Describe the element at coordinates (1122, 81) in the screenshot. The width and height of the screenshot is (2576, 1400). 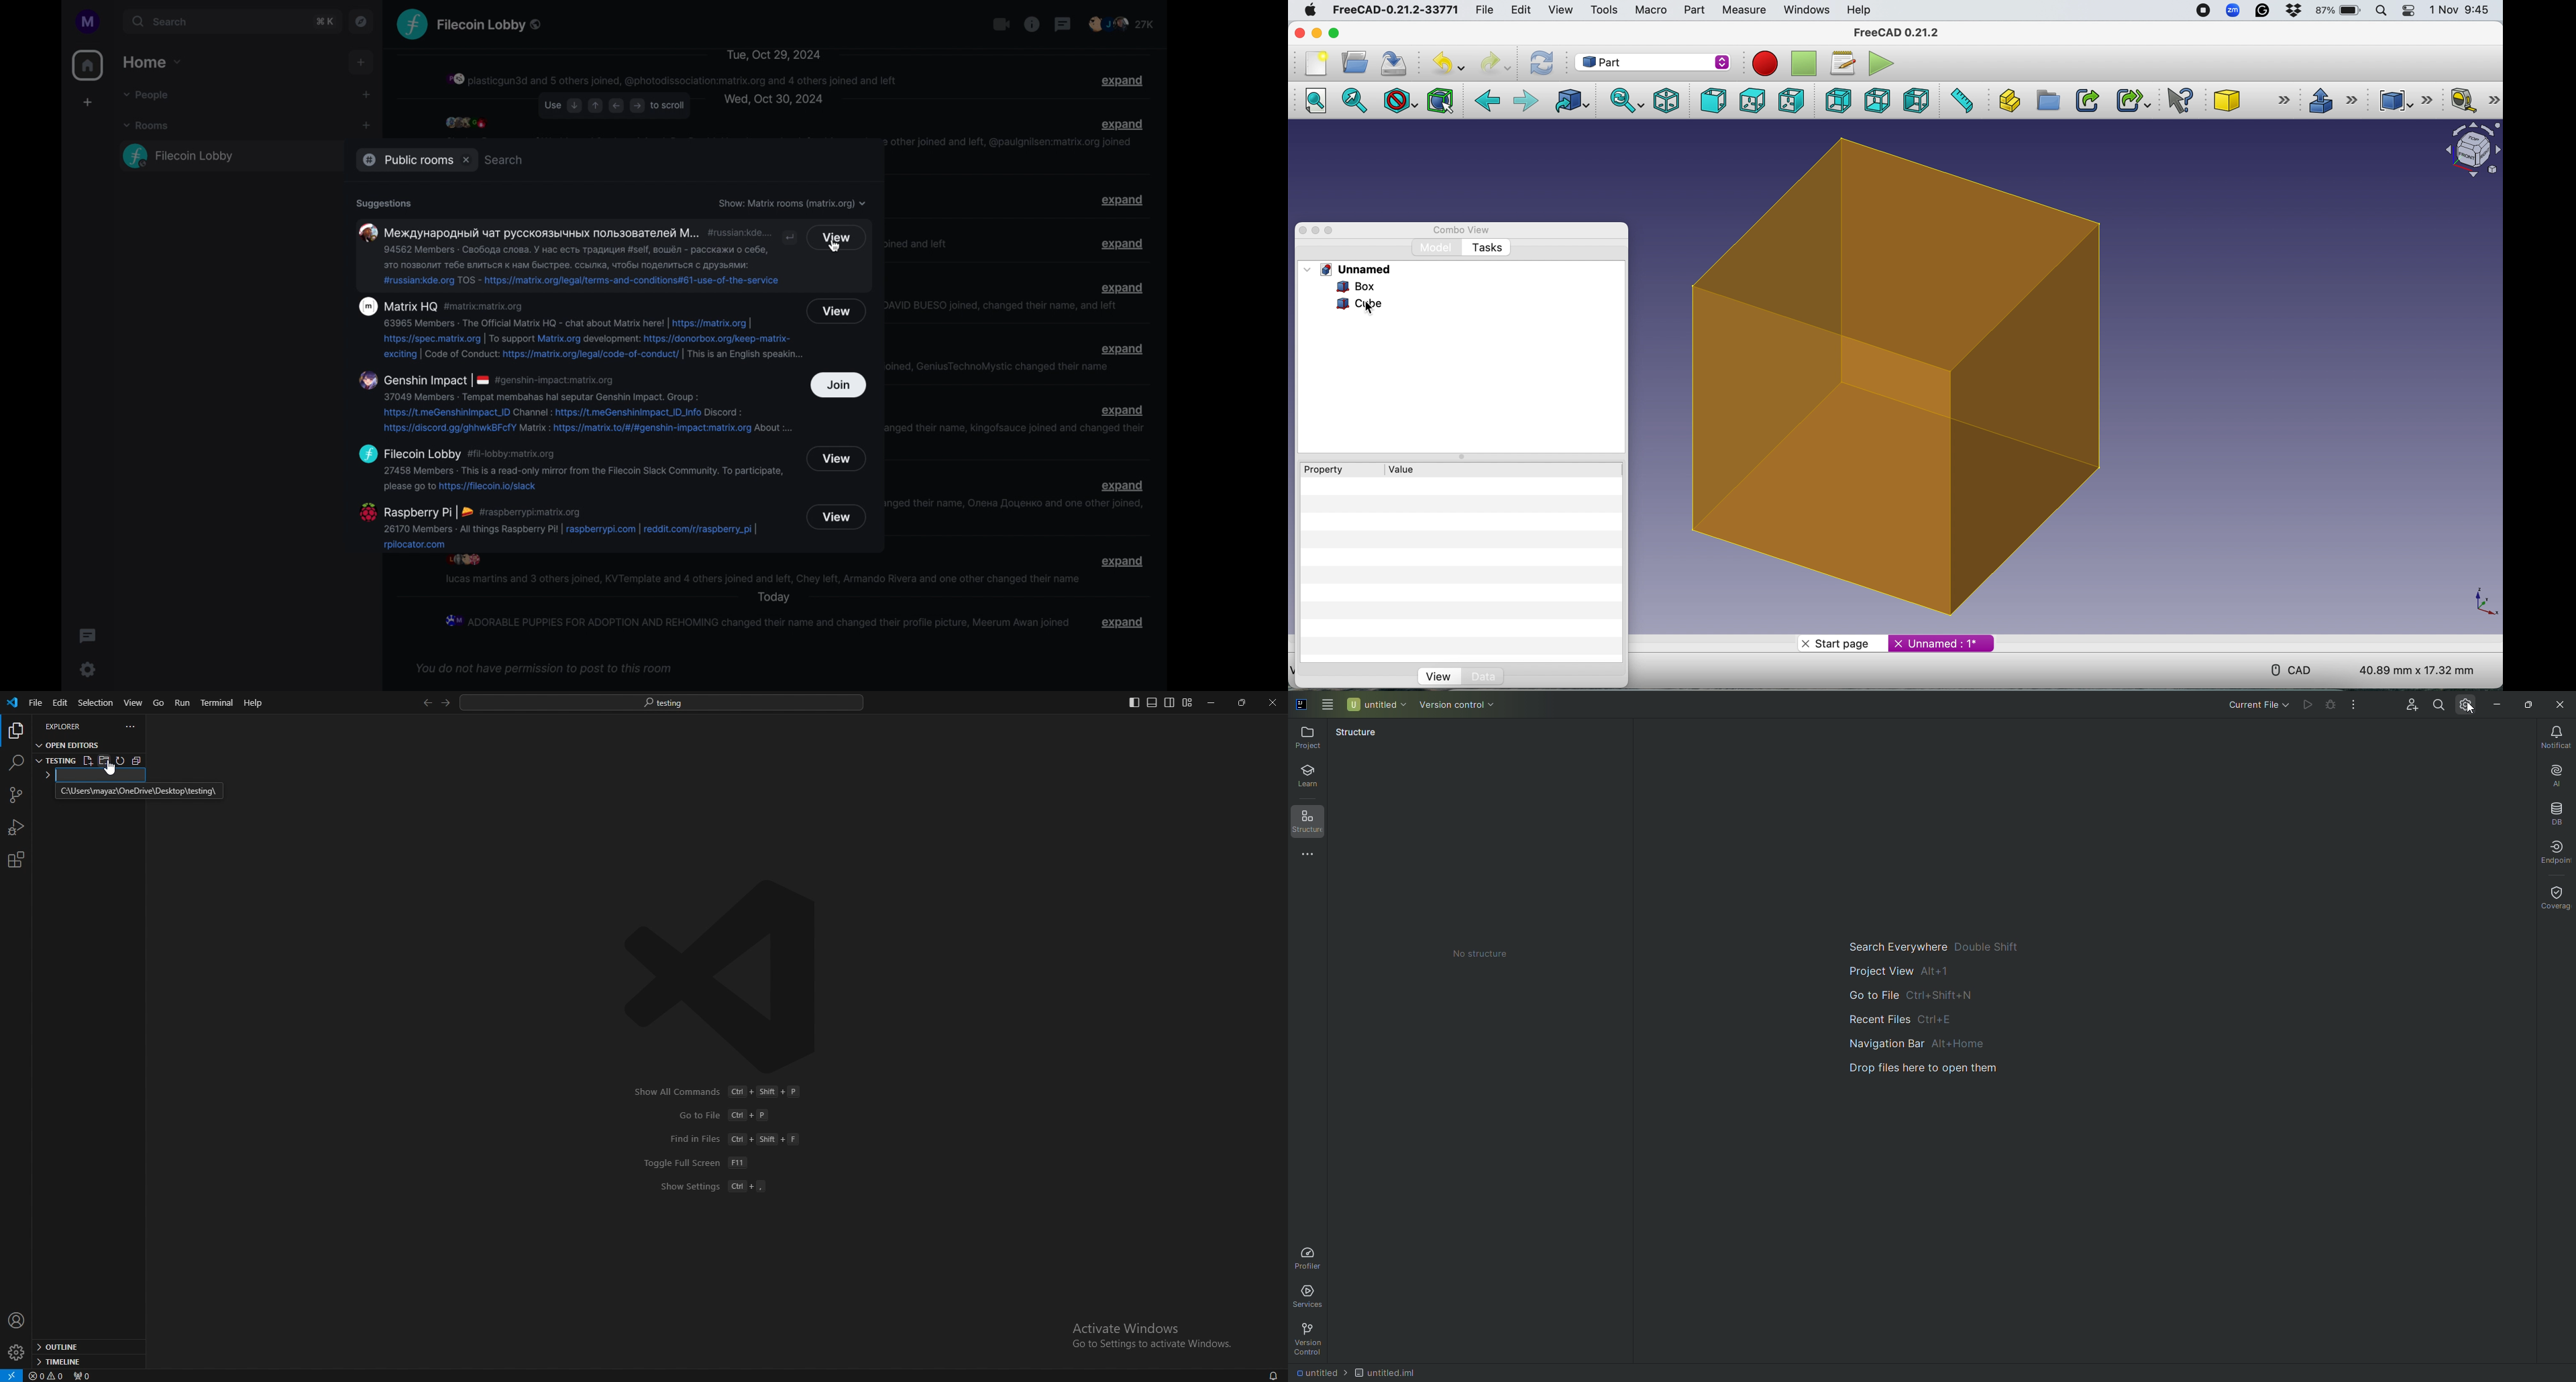
I see `expand` at that location.